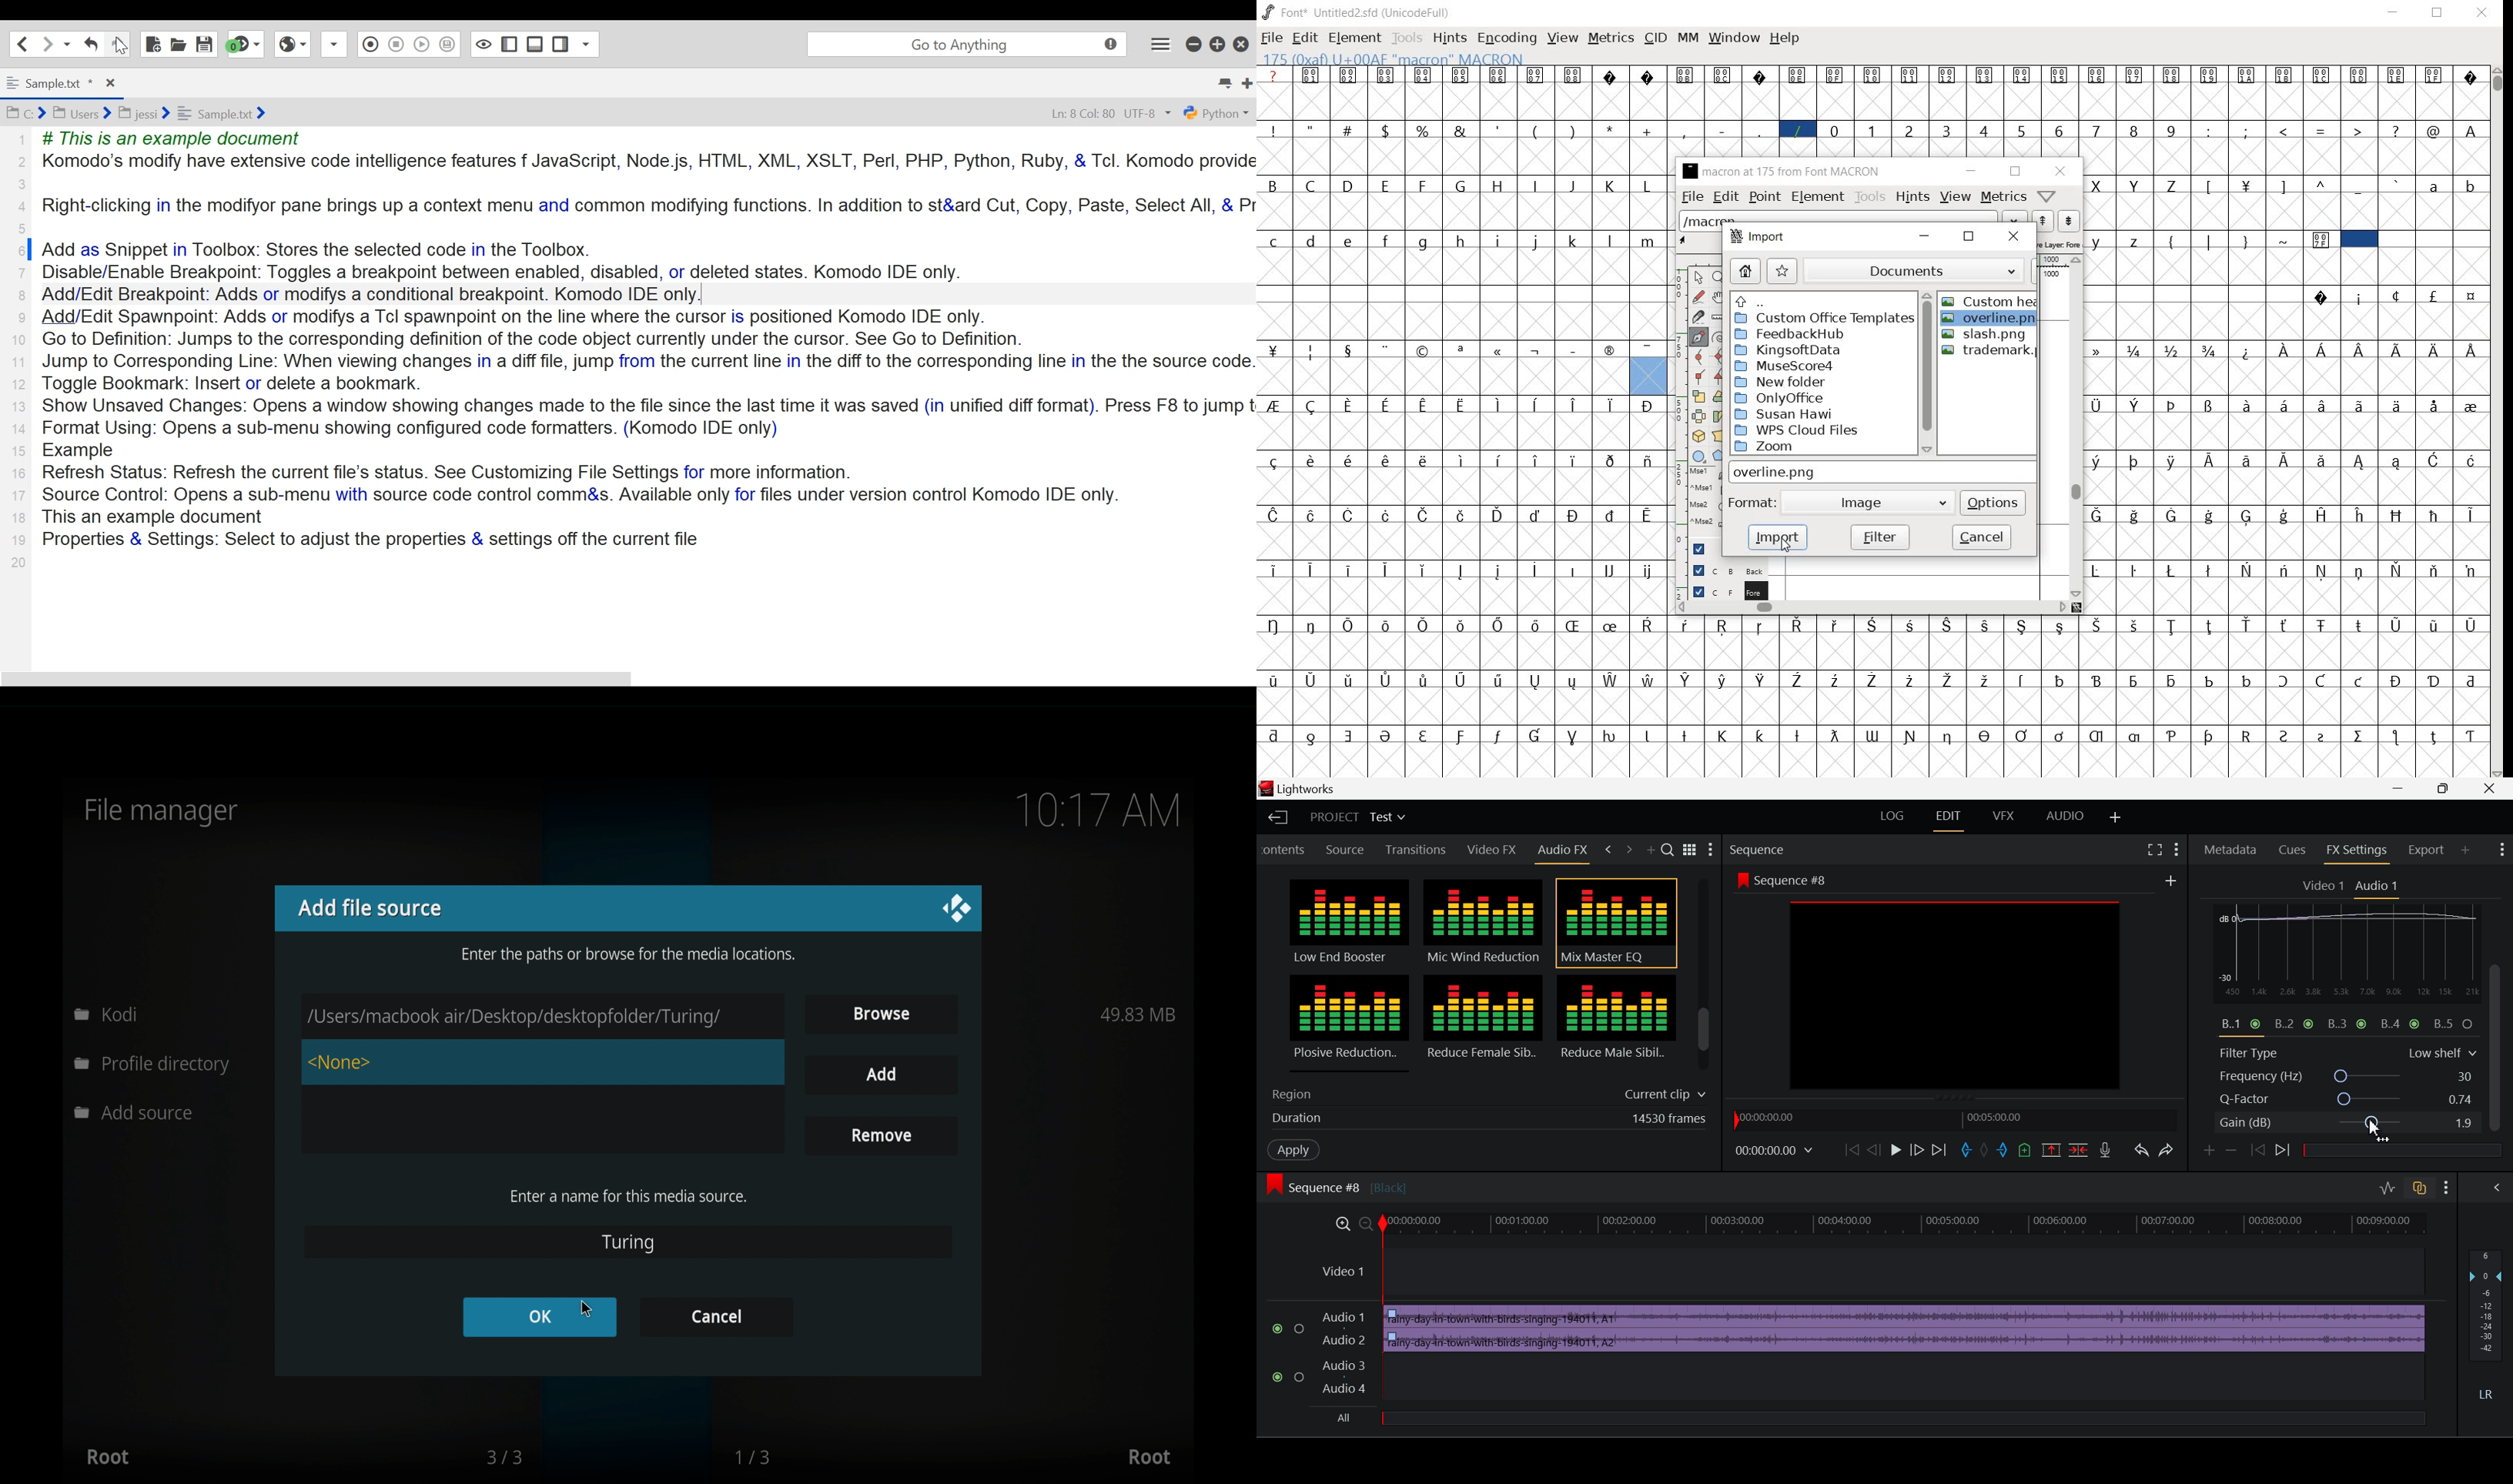 Image resolution: width=2520 pixels, height=1484 pixels. What do you see at coordinates (628, 1196) in the screenshot?
I see `enter a name for this media source` at bounding box center [628, 1196].